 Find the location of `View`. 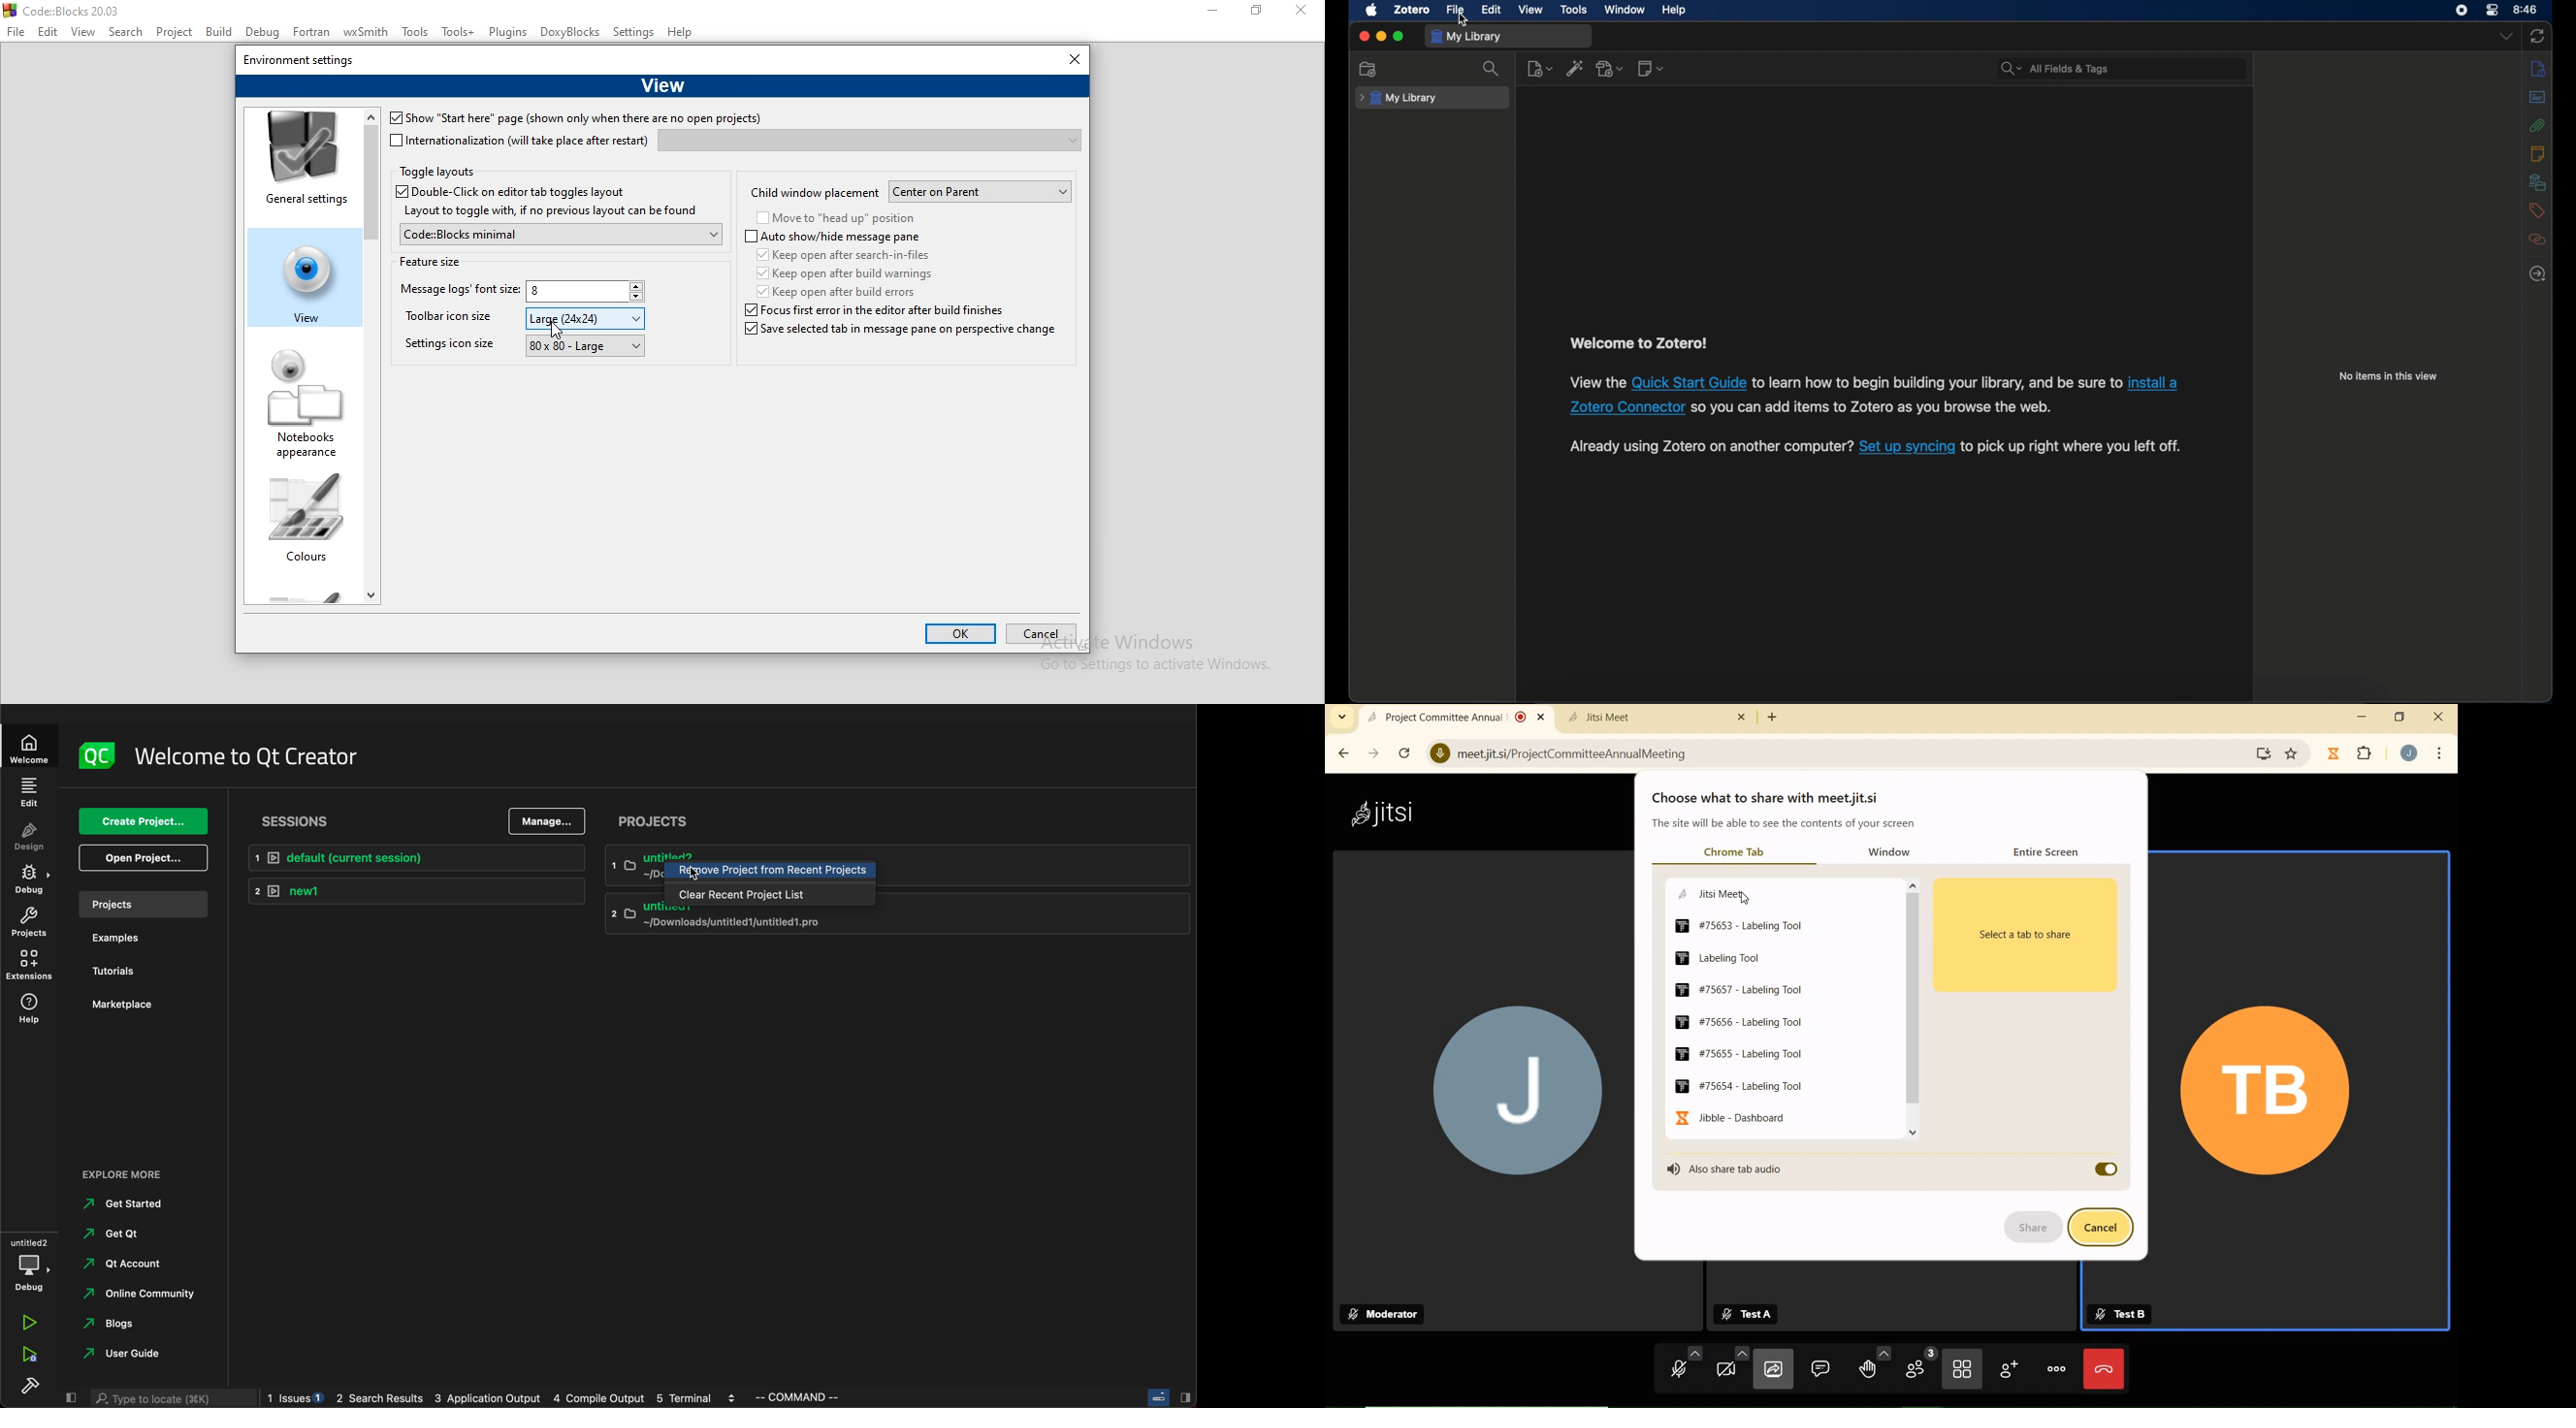

View is located at coordinates (83, 33).